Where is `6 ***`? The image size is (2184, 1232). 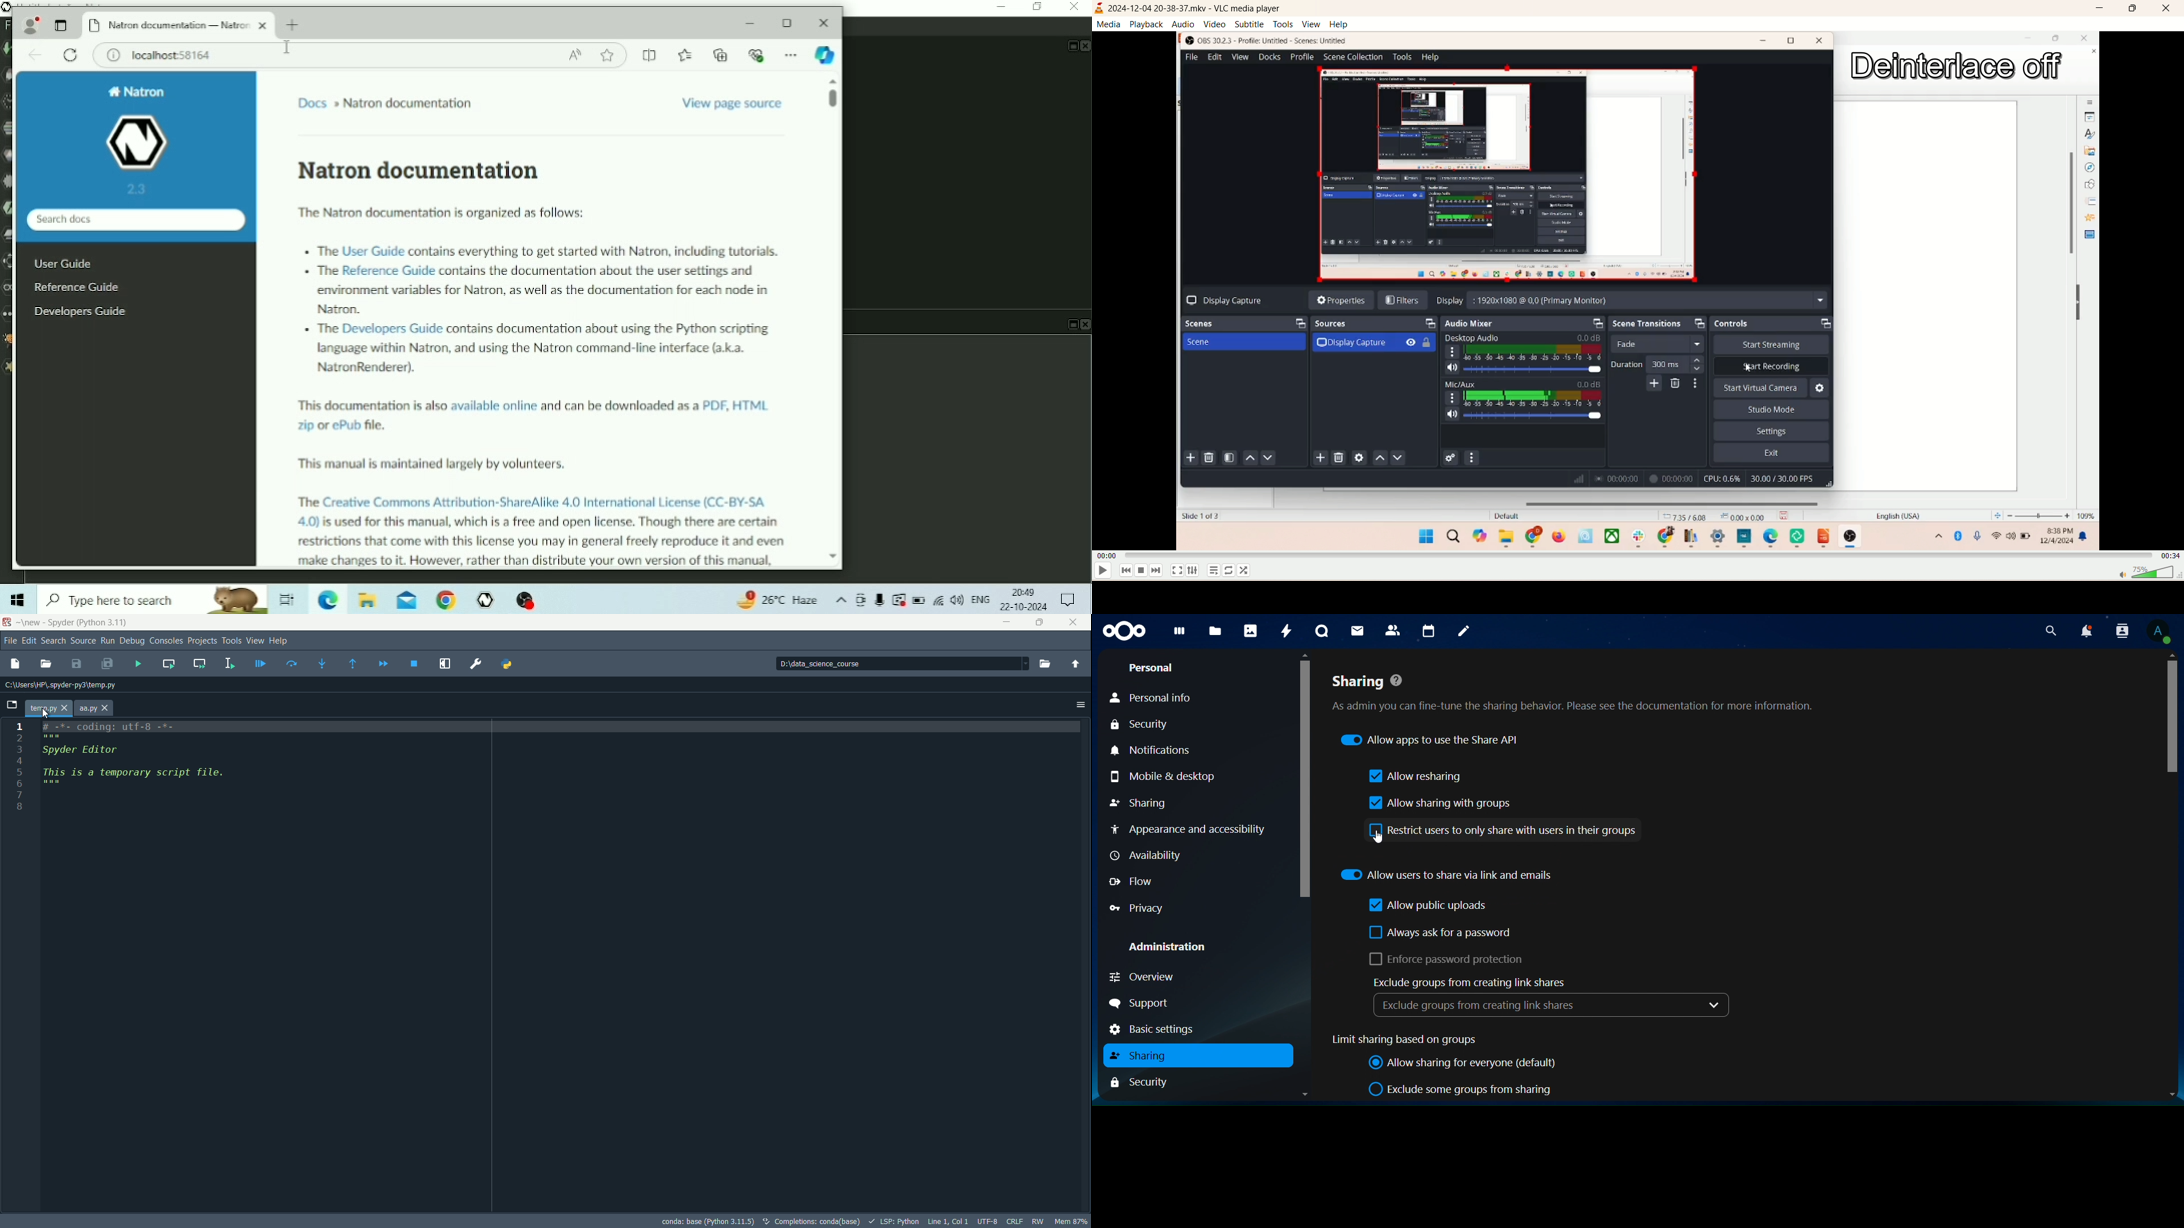
6 *** is located at coordinates (50, 785).